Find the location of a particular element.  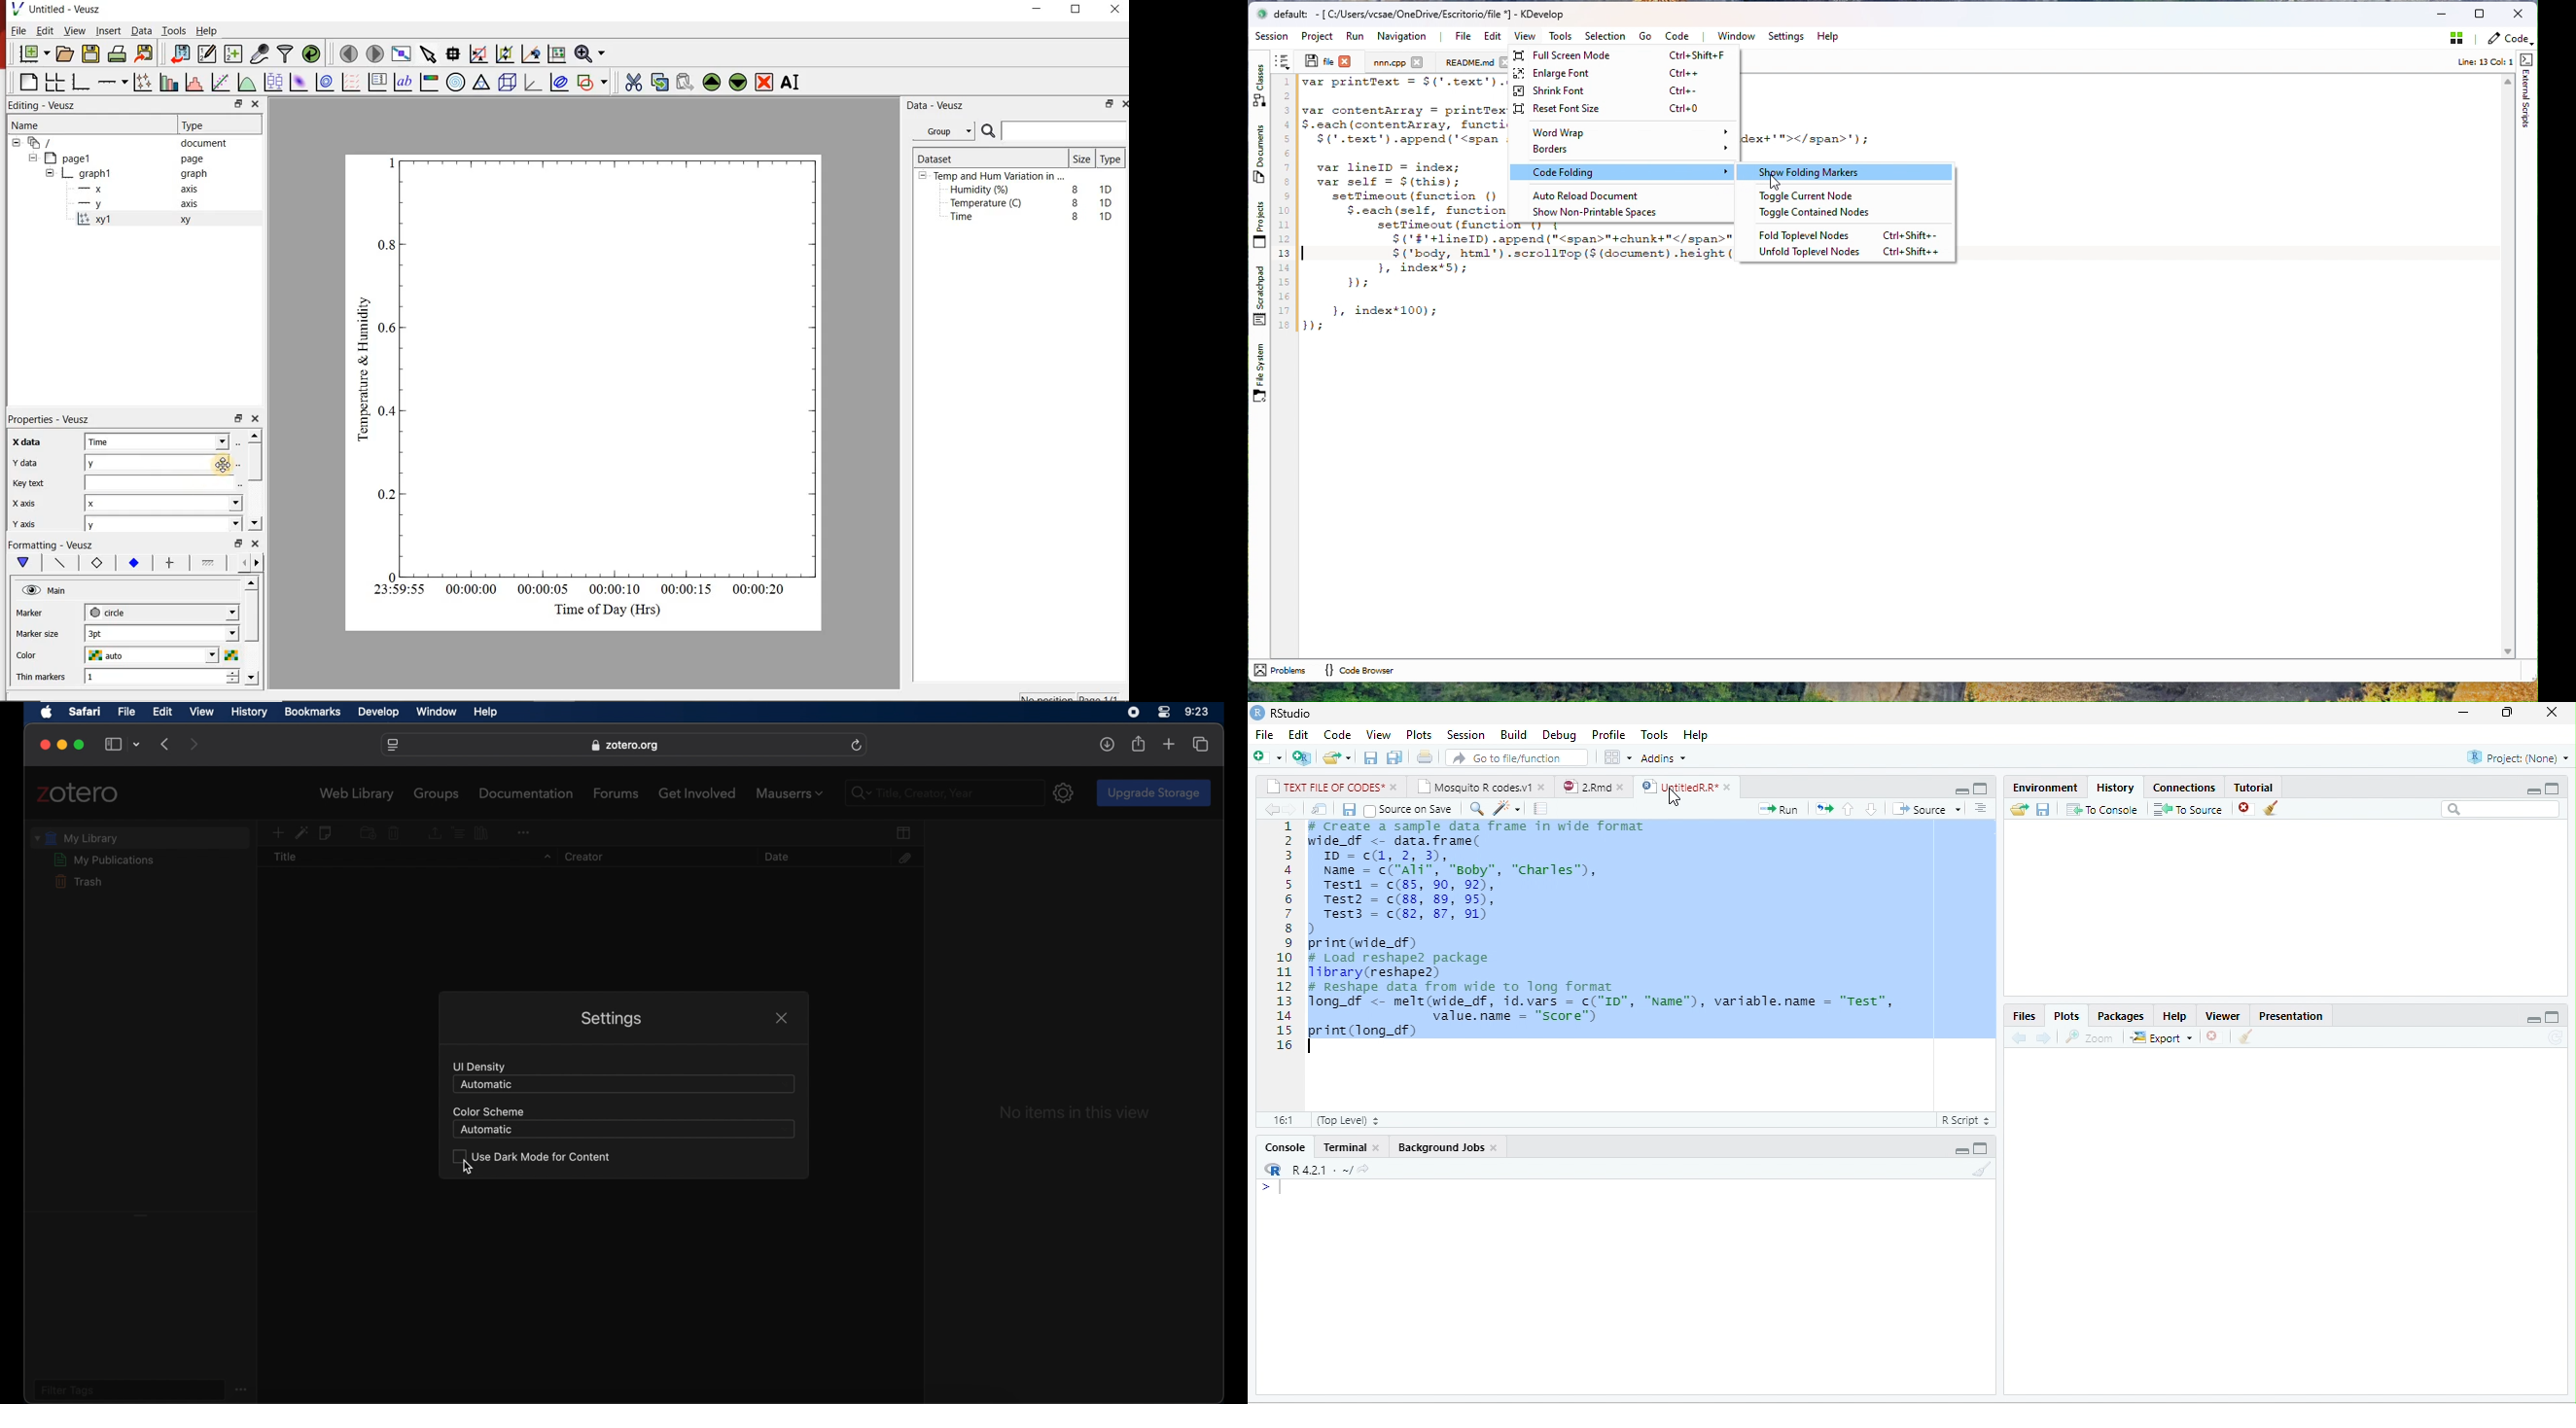

maximize is located at coordinates (1981, 1148).